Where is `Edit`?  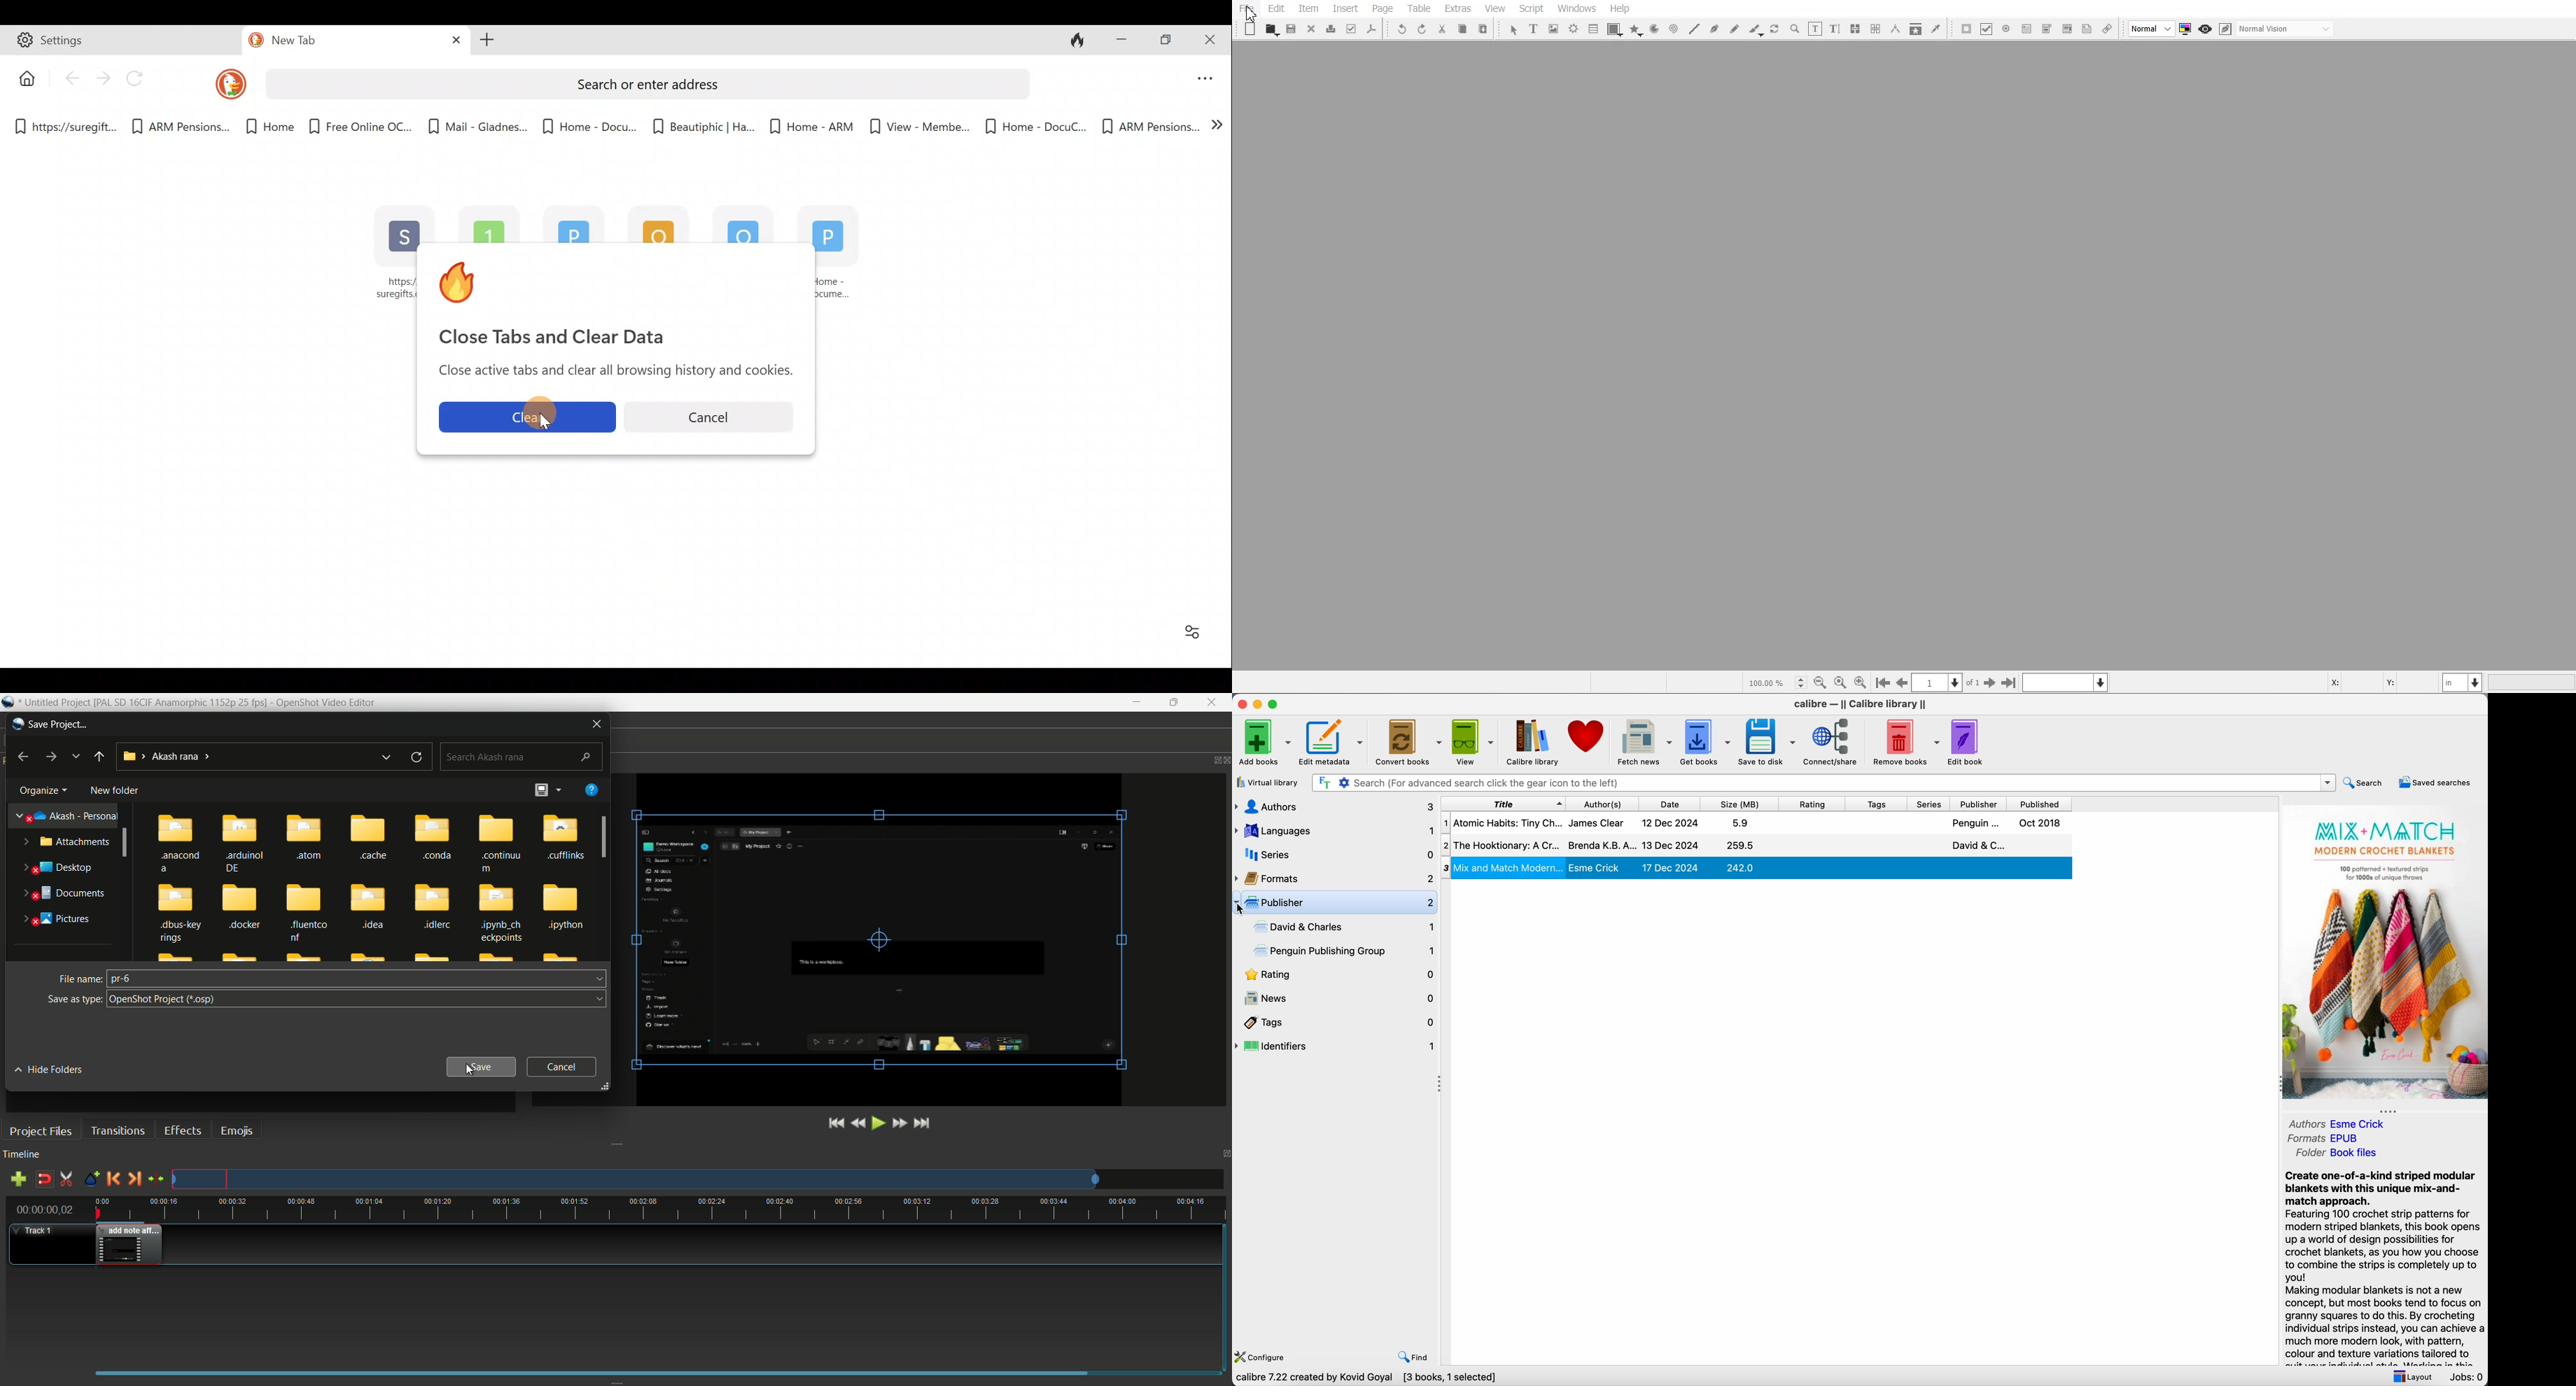
Edit is located at coordinates (1275, 9).